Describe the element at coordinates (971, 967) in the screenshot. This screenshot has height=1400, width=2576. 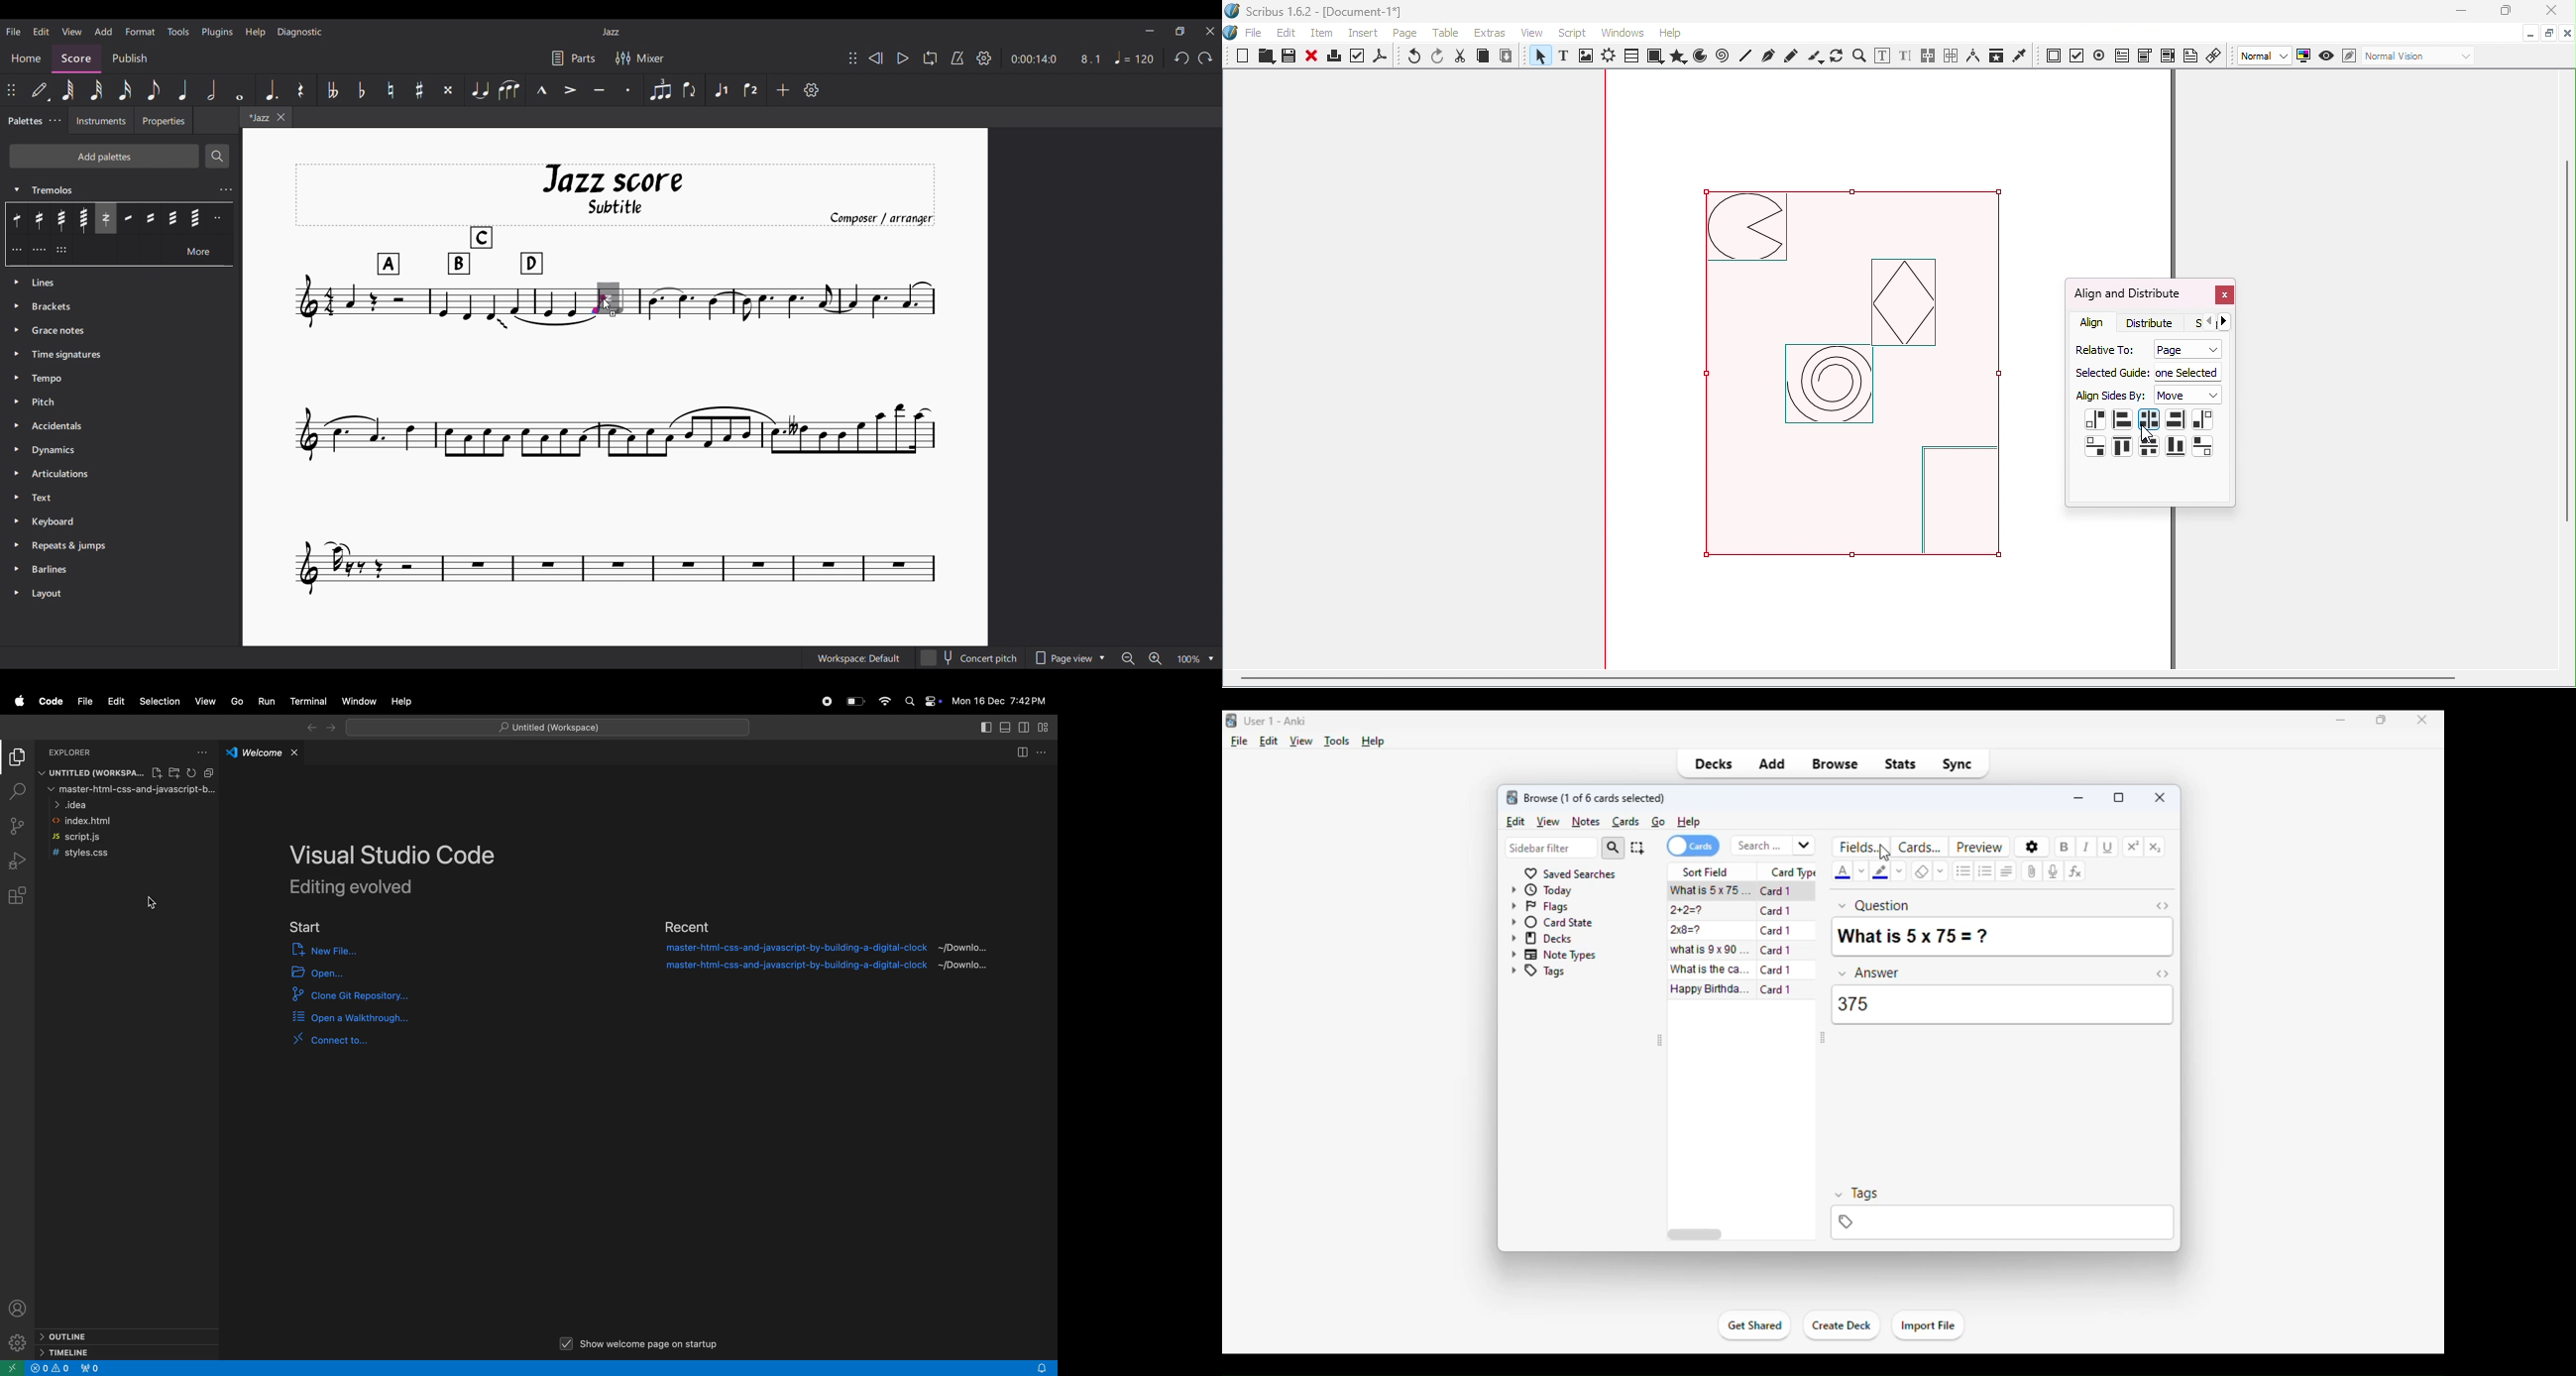
I see `~/Downlo...` at that location.